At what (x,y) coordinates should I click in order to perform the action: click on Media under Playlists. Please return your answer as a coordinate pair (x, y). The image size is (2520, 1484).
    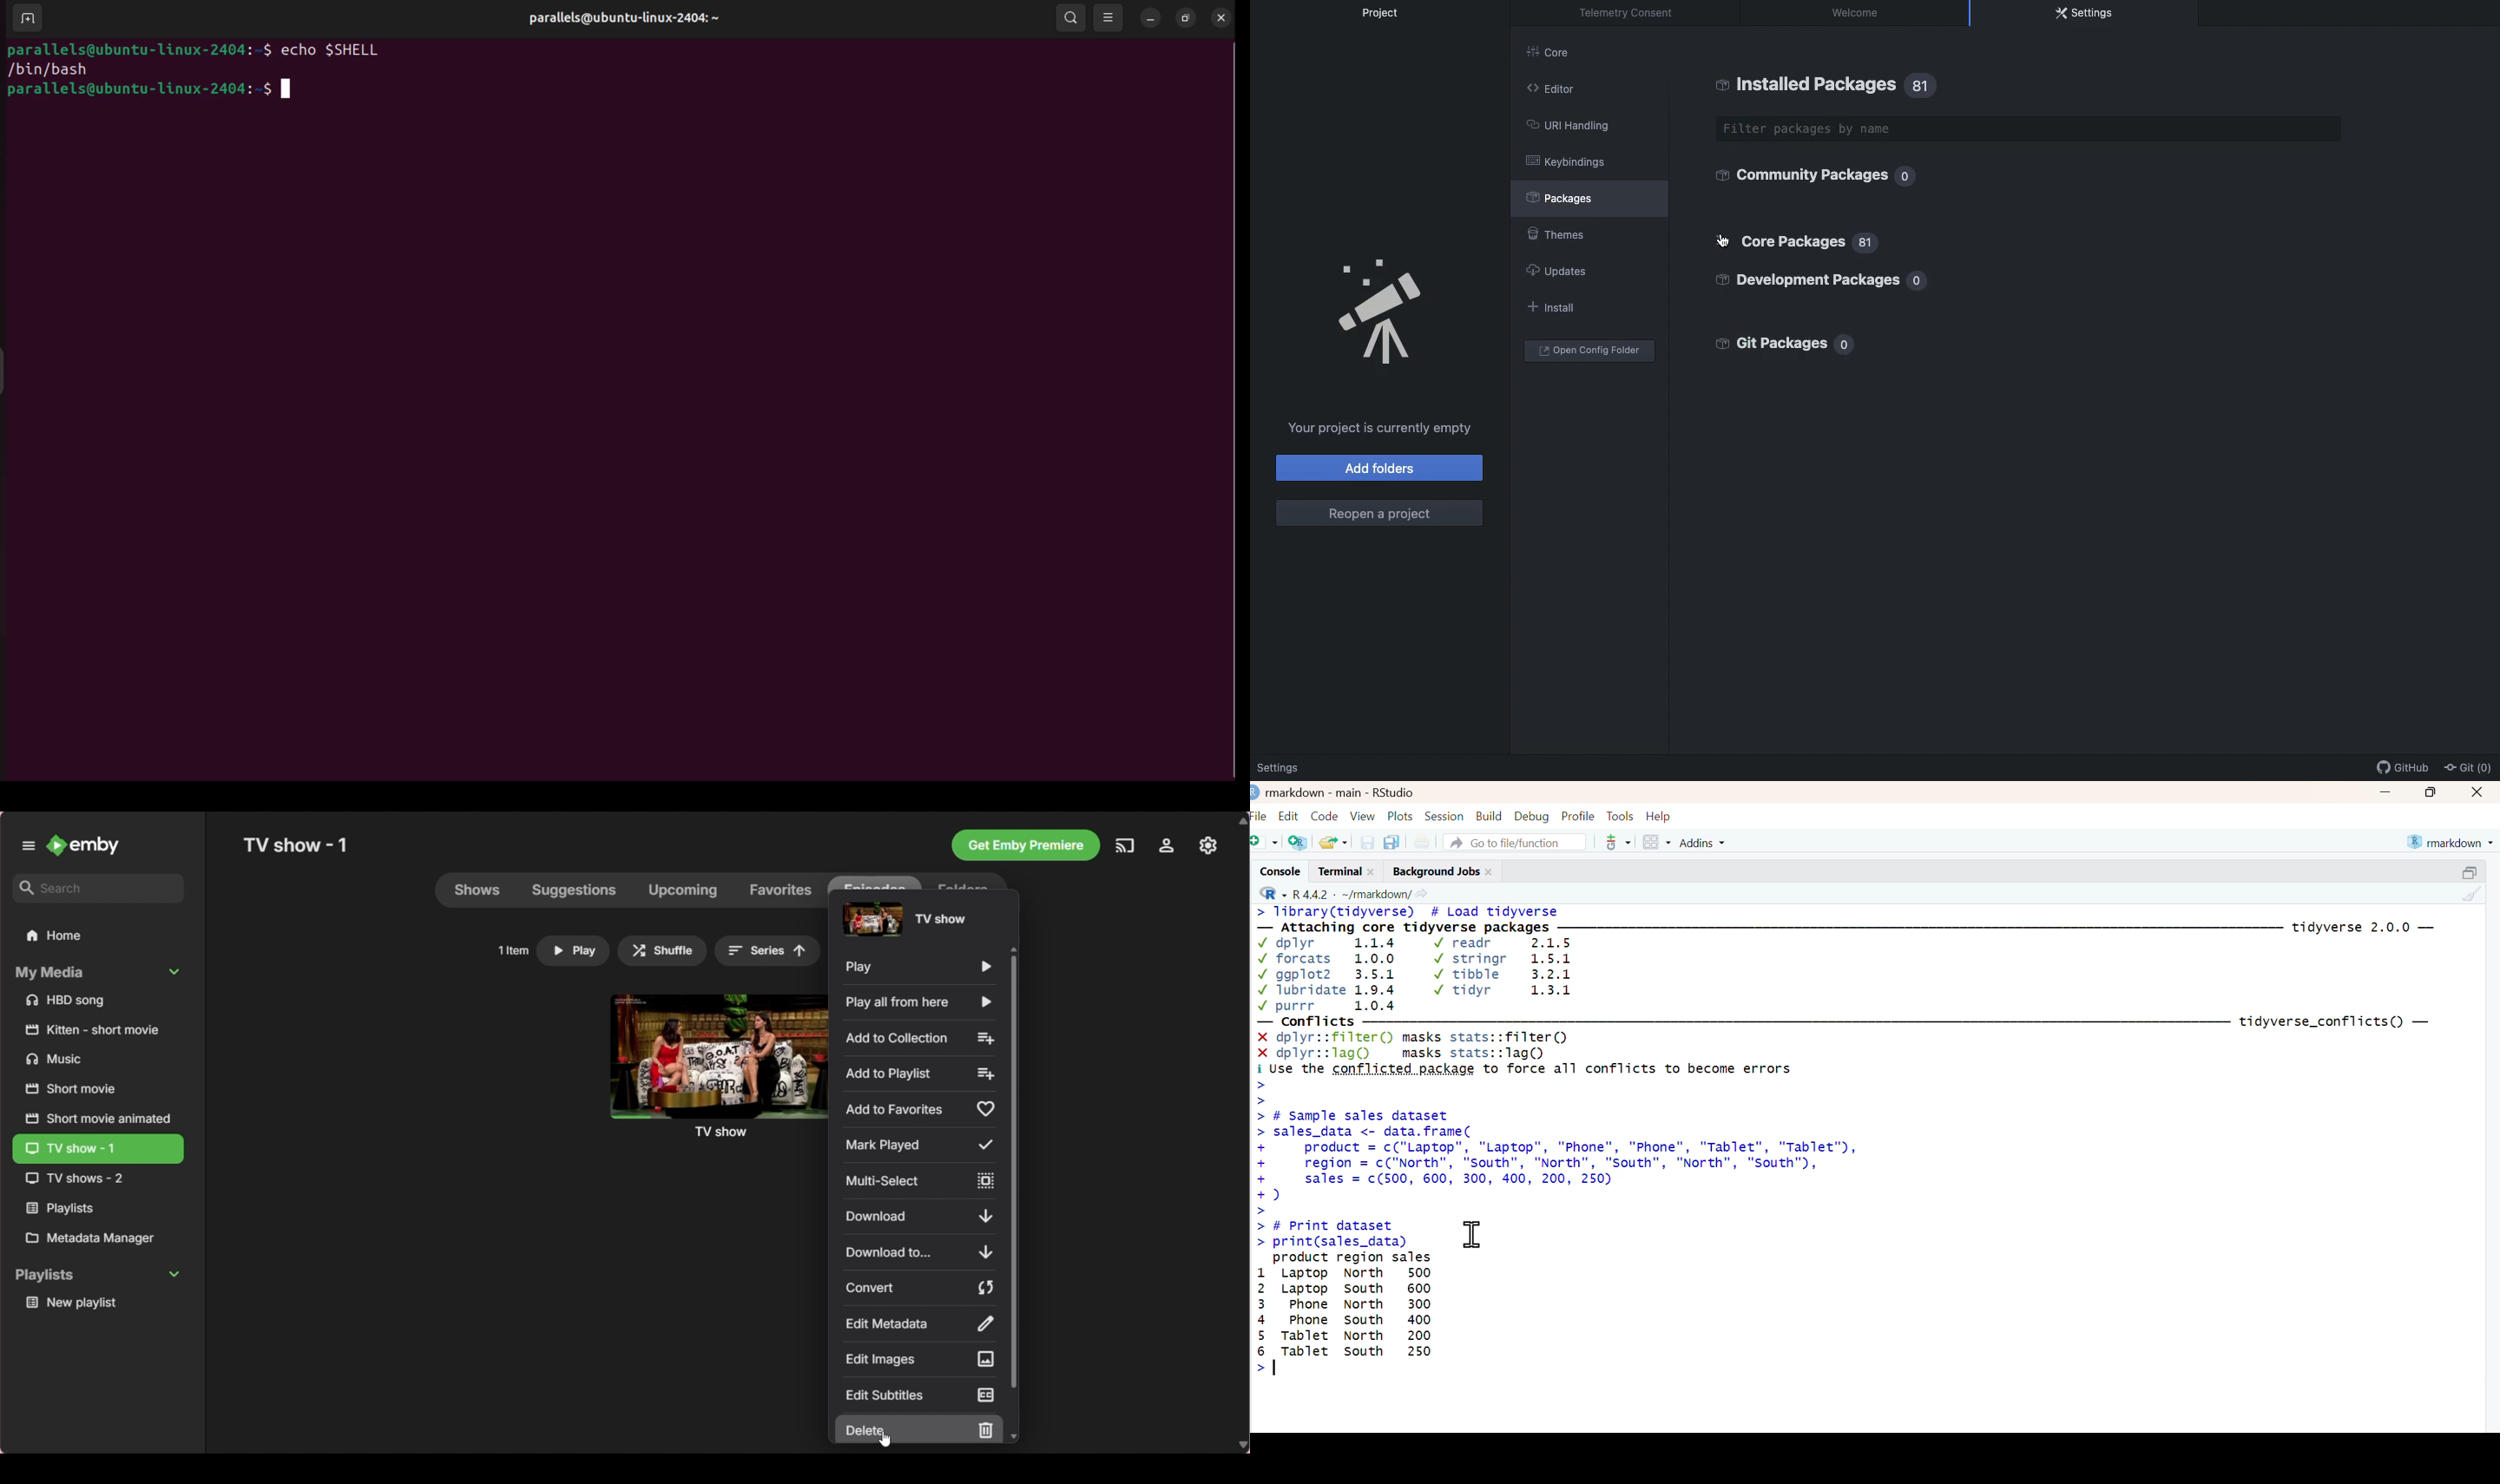
    Looking at the image, I should click on (98, 1302).